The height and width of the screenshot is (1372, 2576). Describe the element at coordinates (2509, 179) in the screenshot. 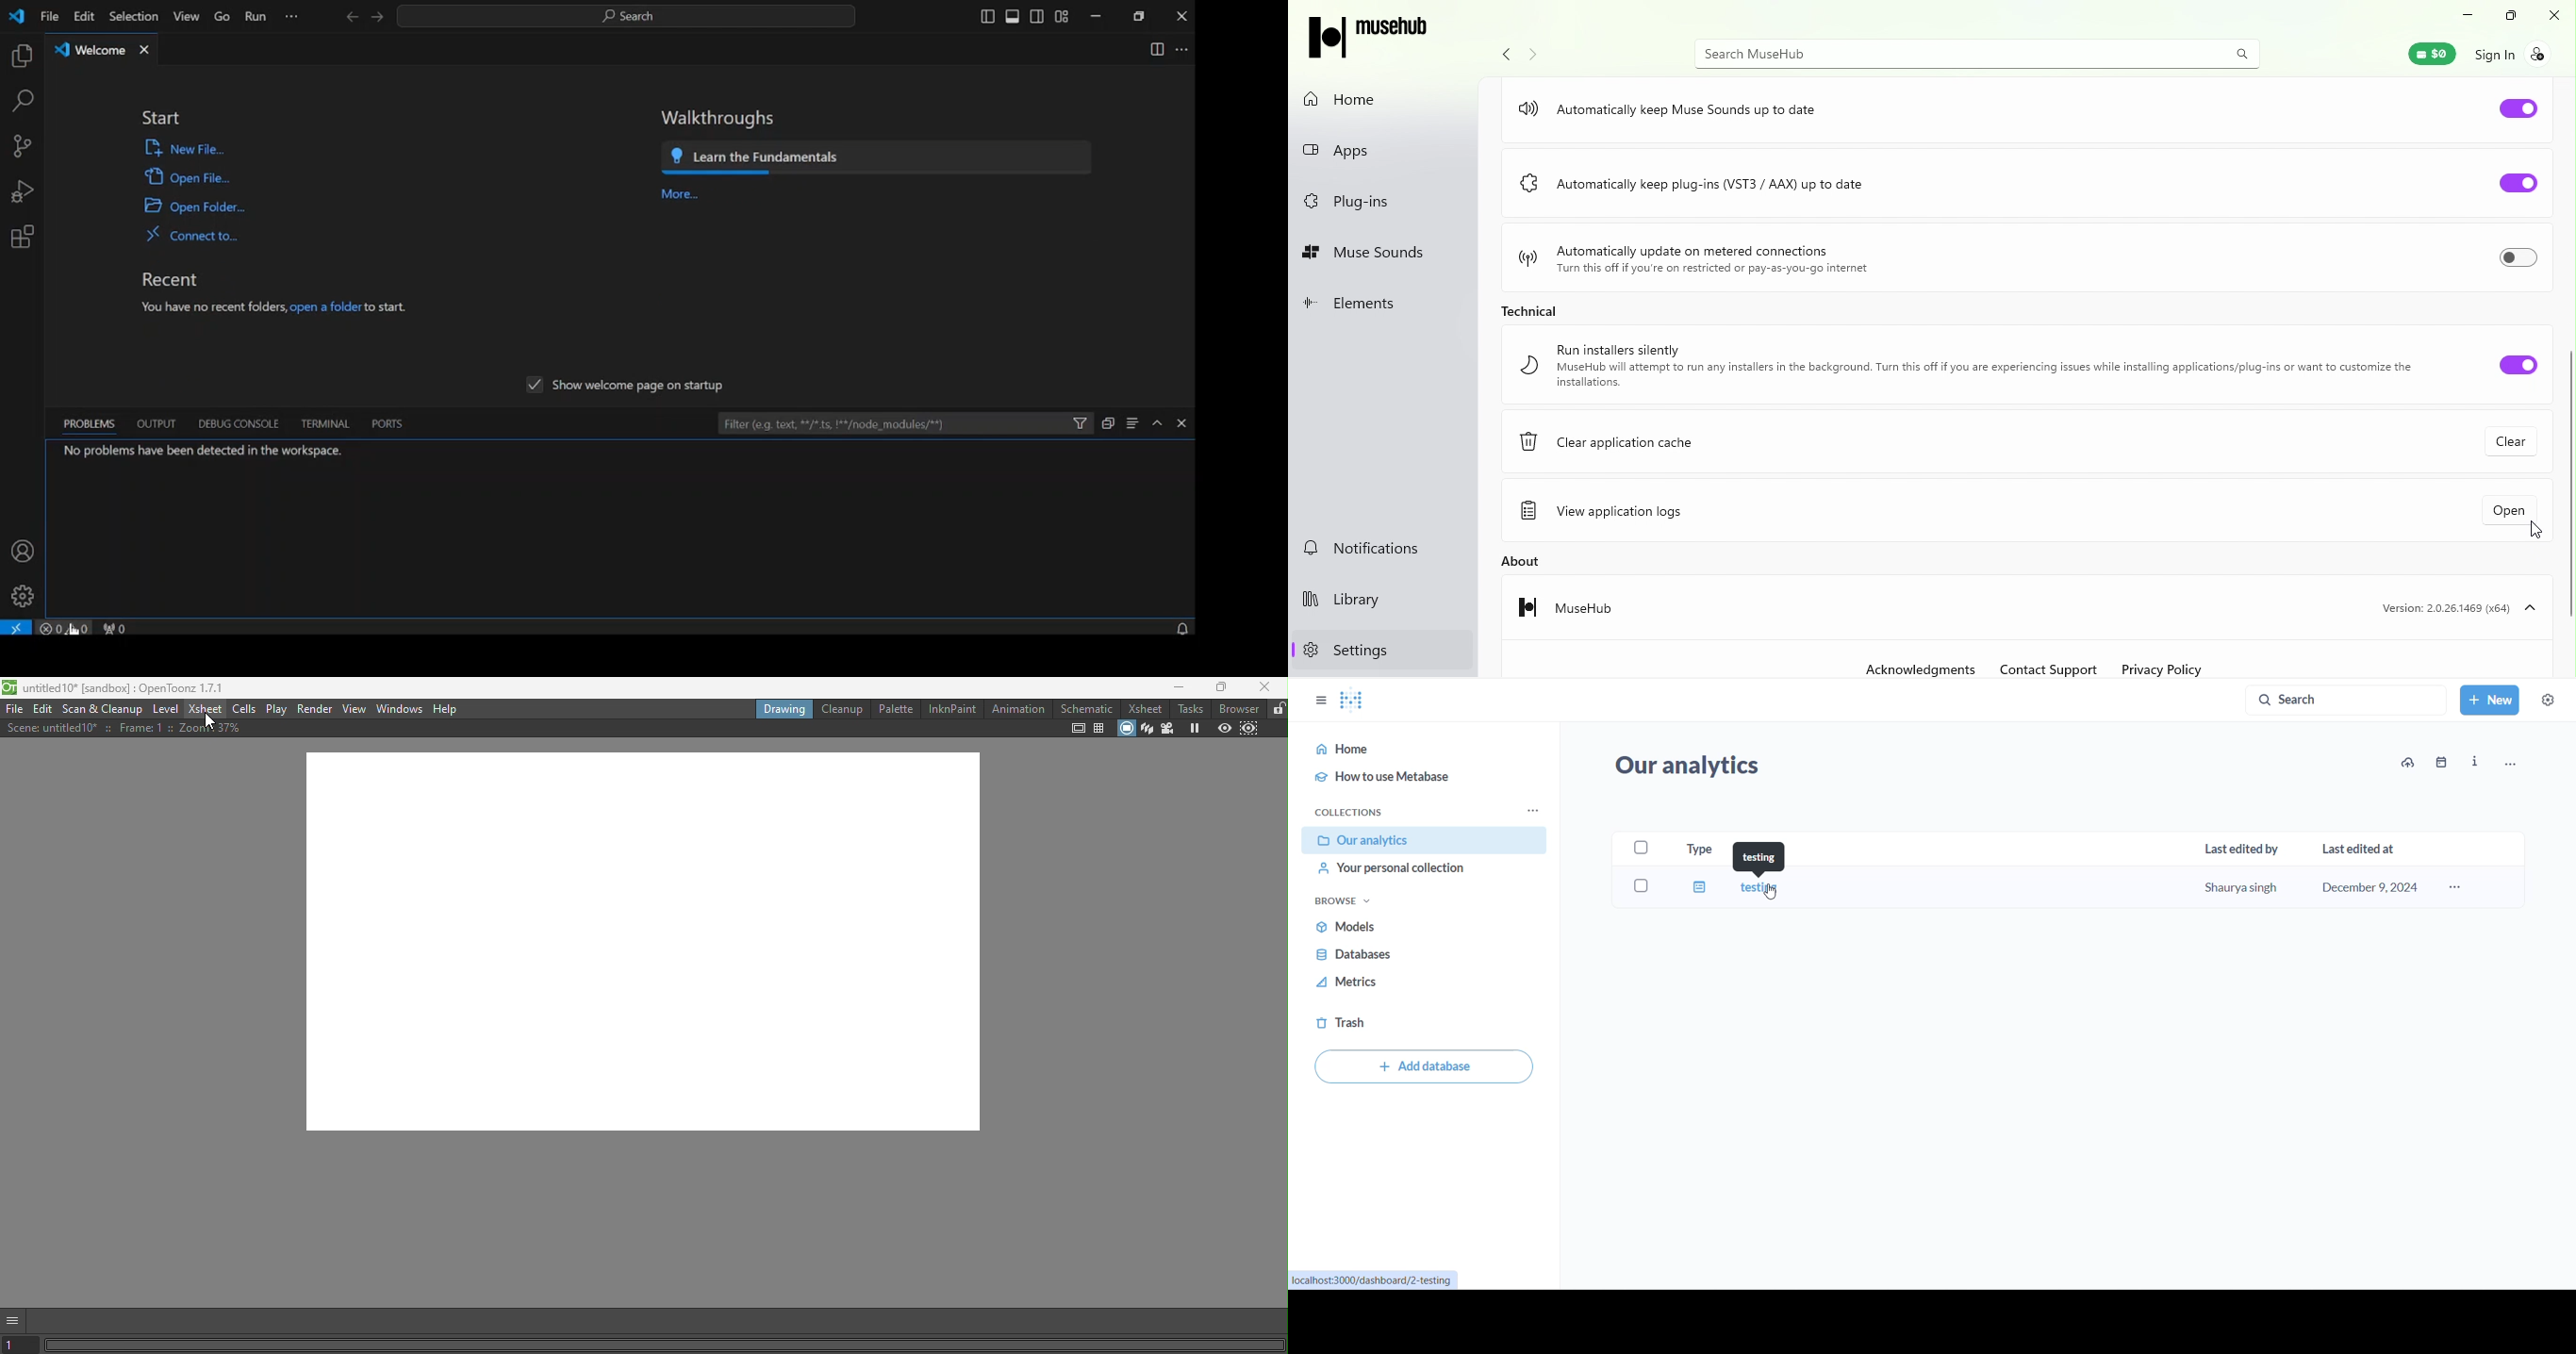

I see `Toggle Automatically keep plug-ins (VST3/AAX) up to date` at that location.